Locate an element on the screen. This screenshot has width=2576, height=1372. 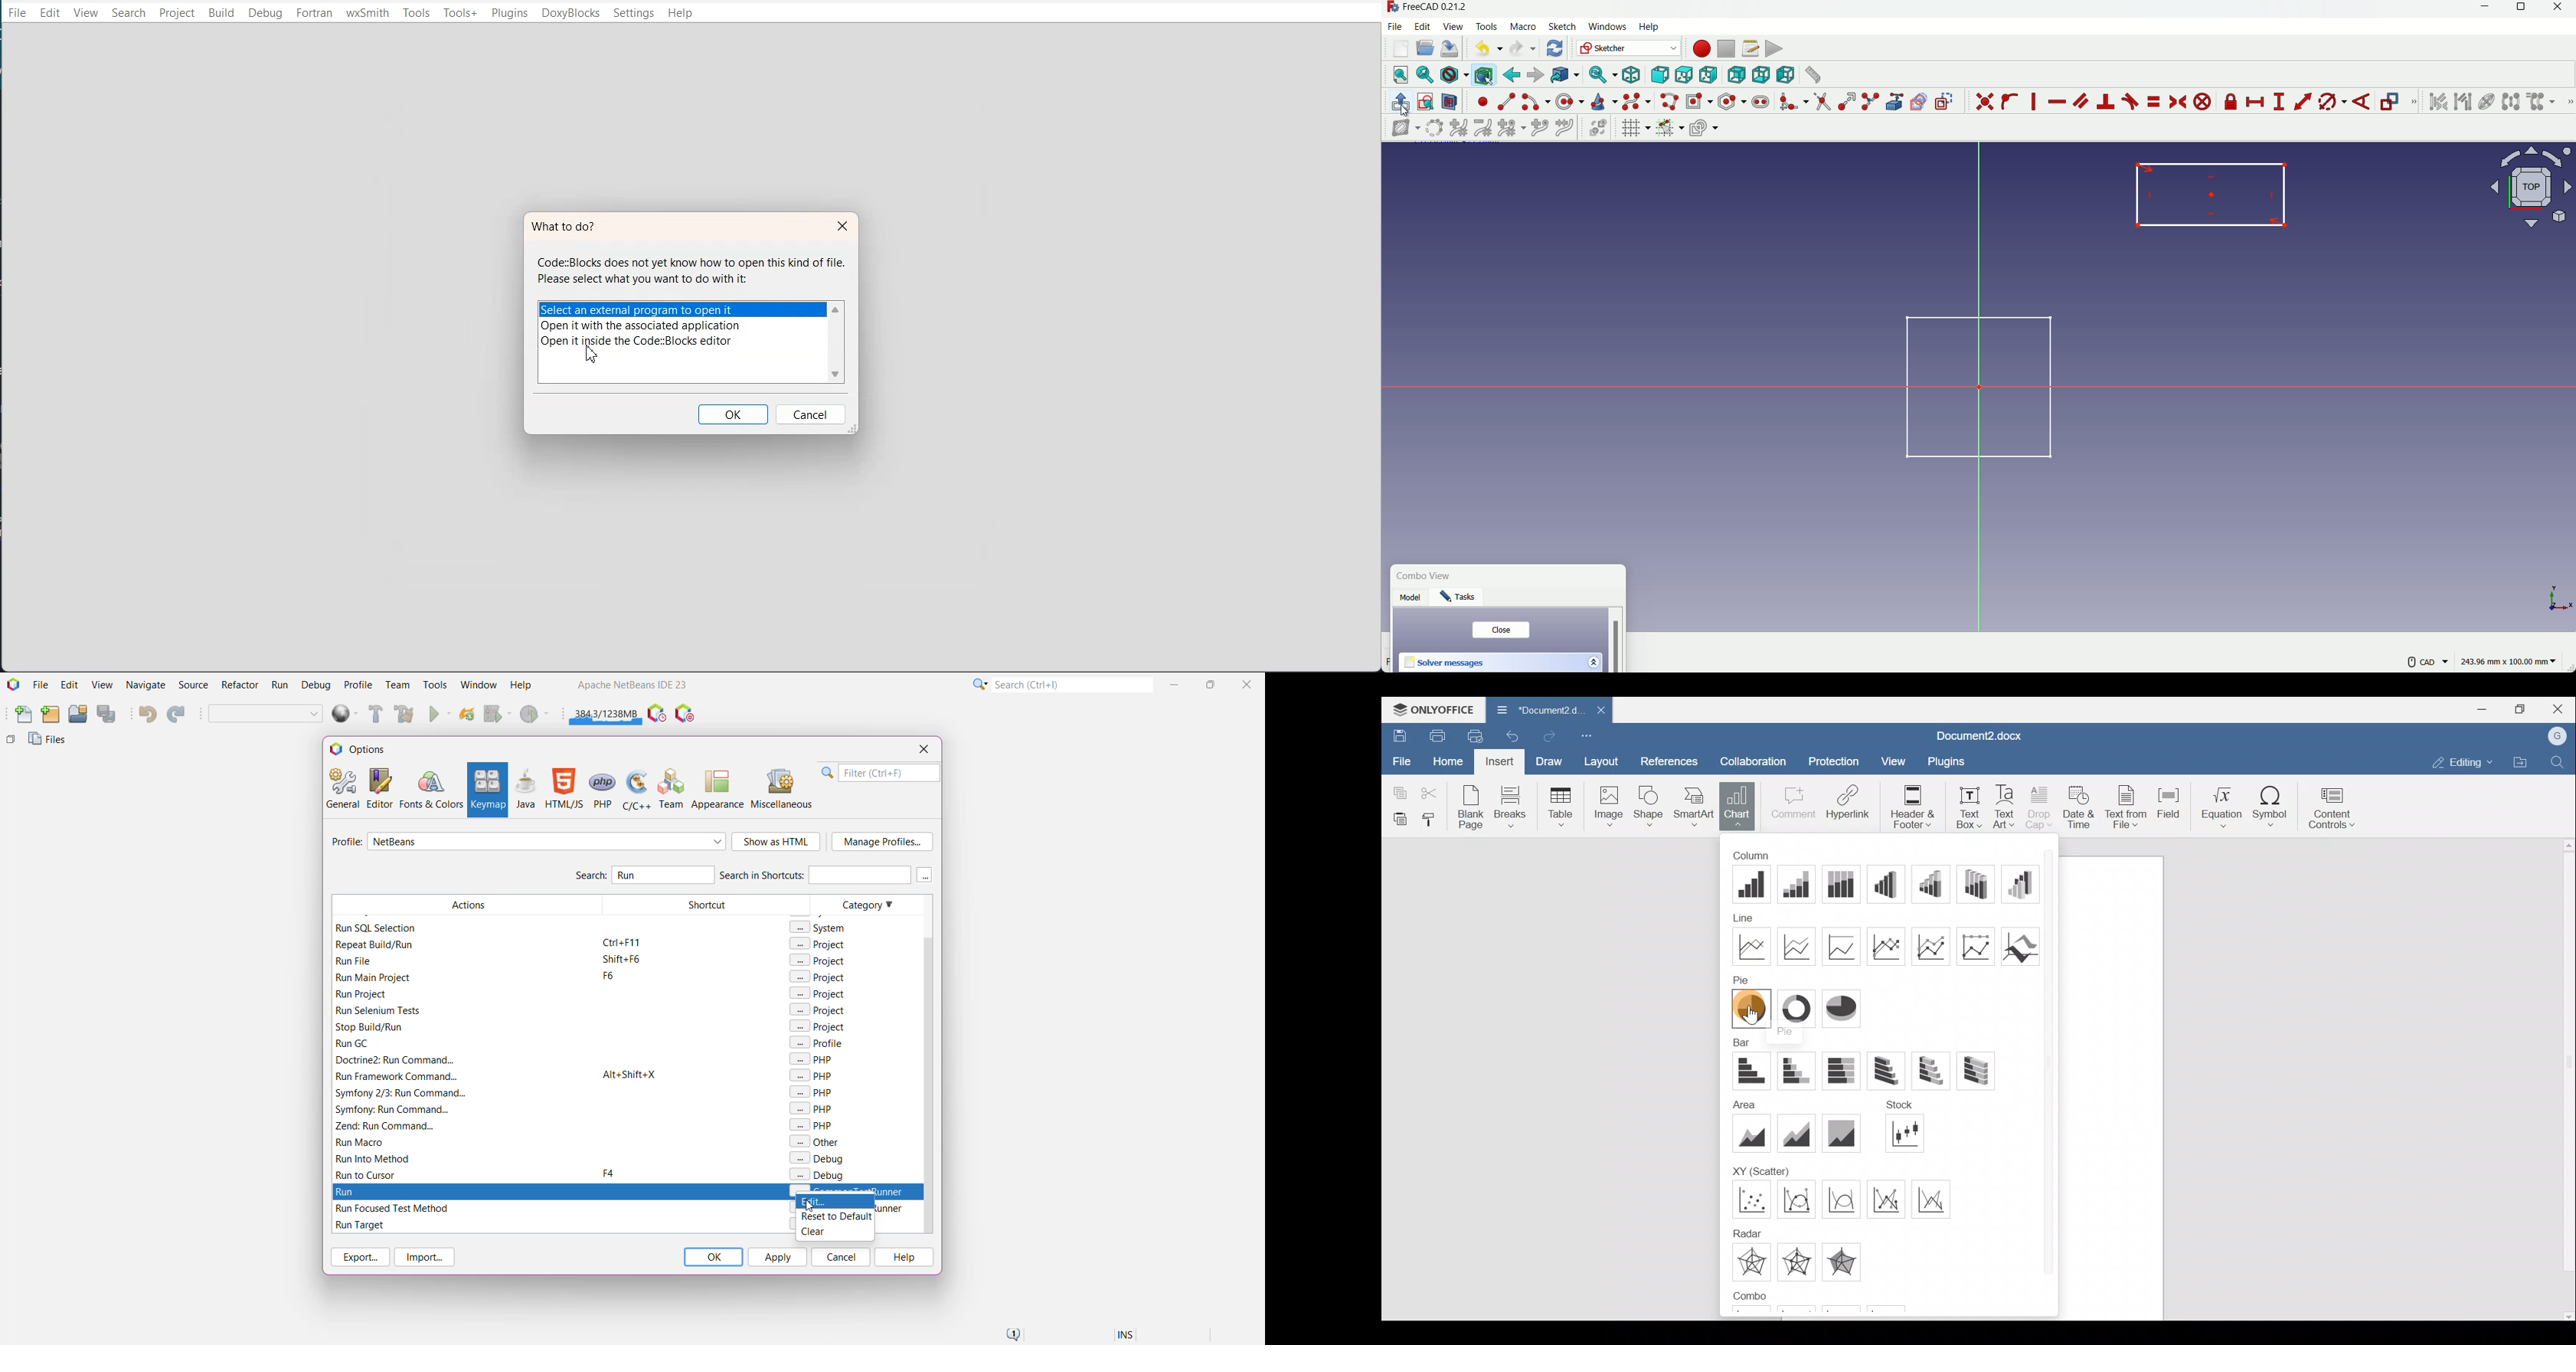
Text from file is located at coordinates (2128, 805).